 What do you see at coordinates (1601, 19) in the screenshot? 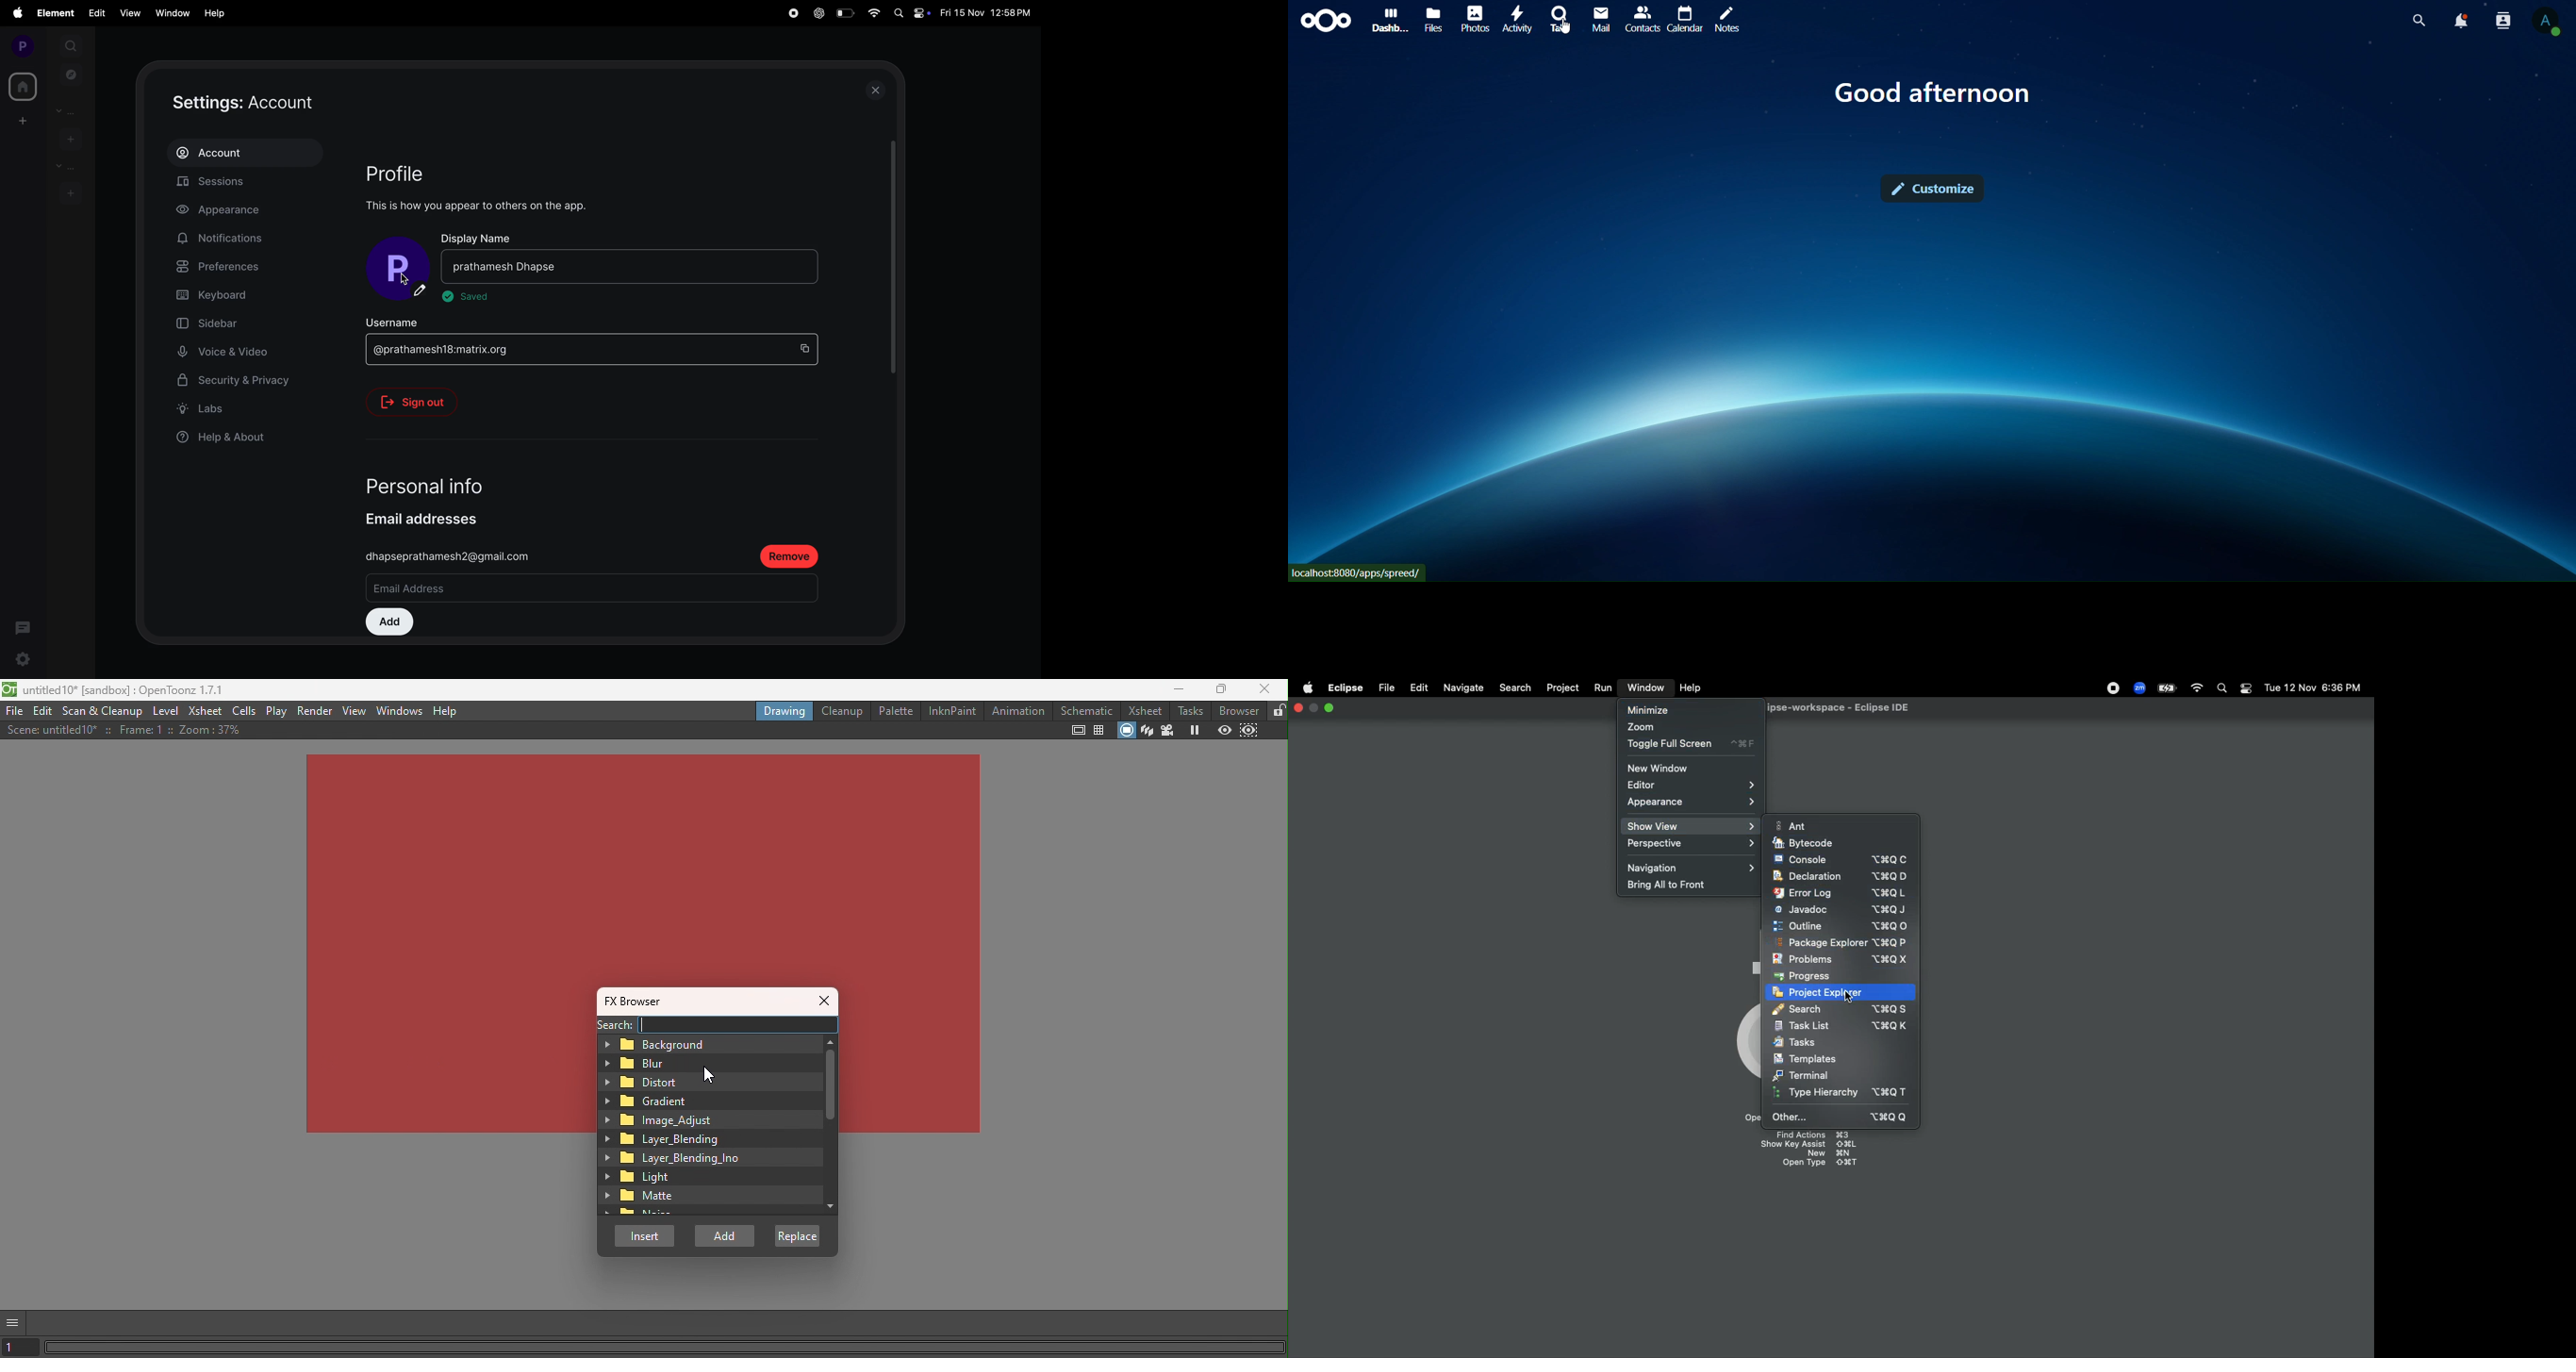
I see `mail` at bounding box center [1601, 19].